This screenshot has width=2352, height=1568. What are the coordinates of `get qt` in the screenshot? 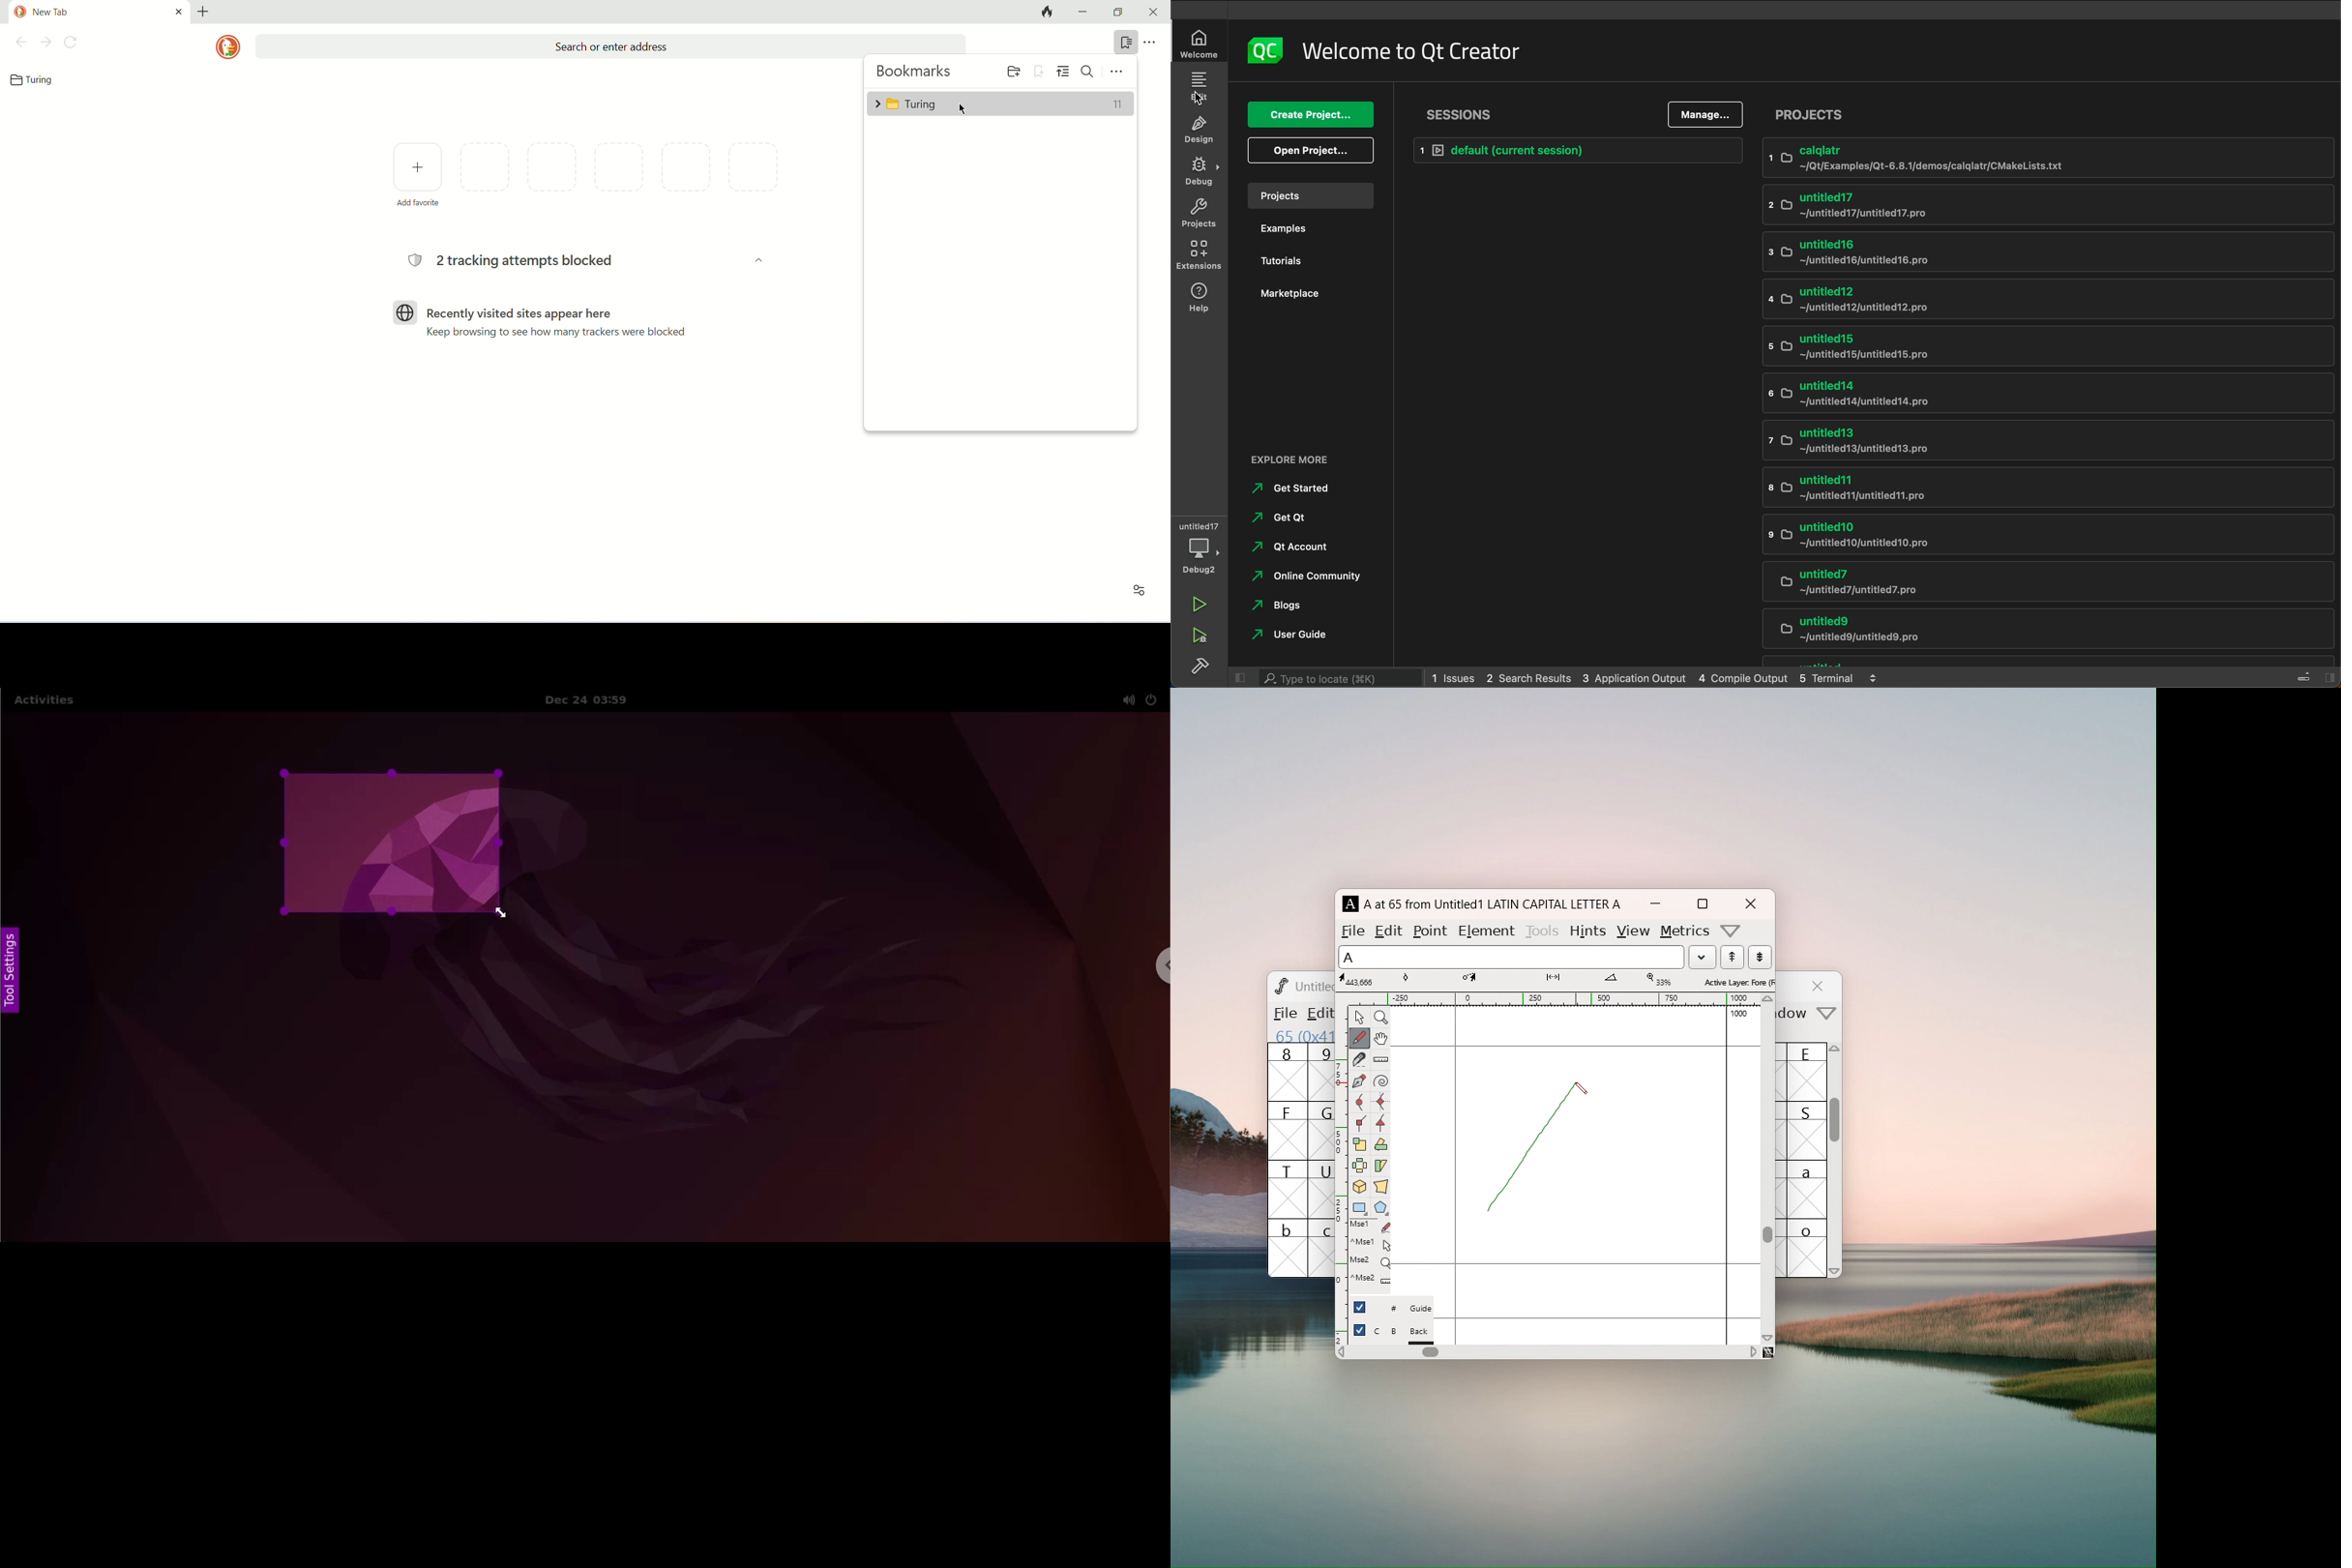 It's located at (1277, 520).